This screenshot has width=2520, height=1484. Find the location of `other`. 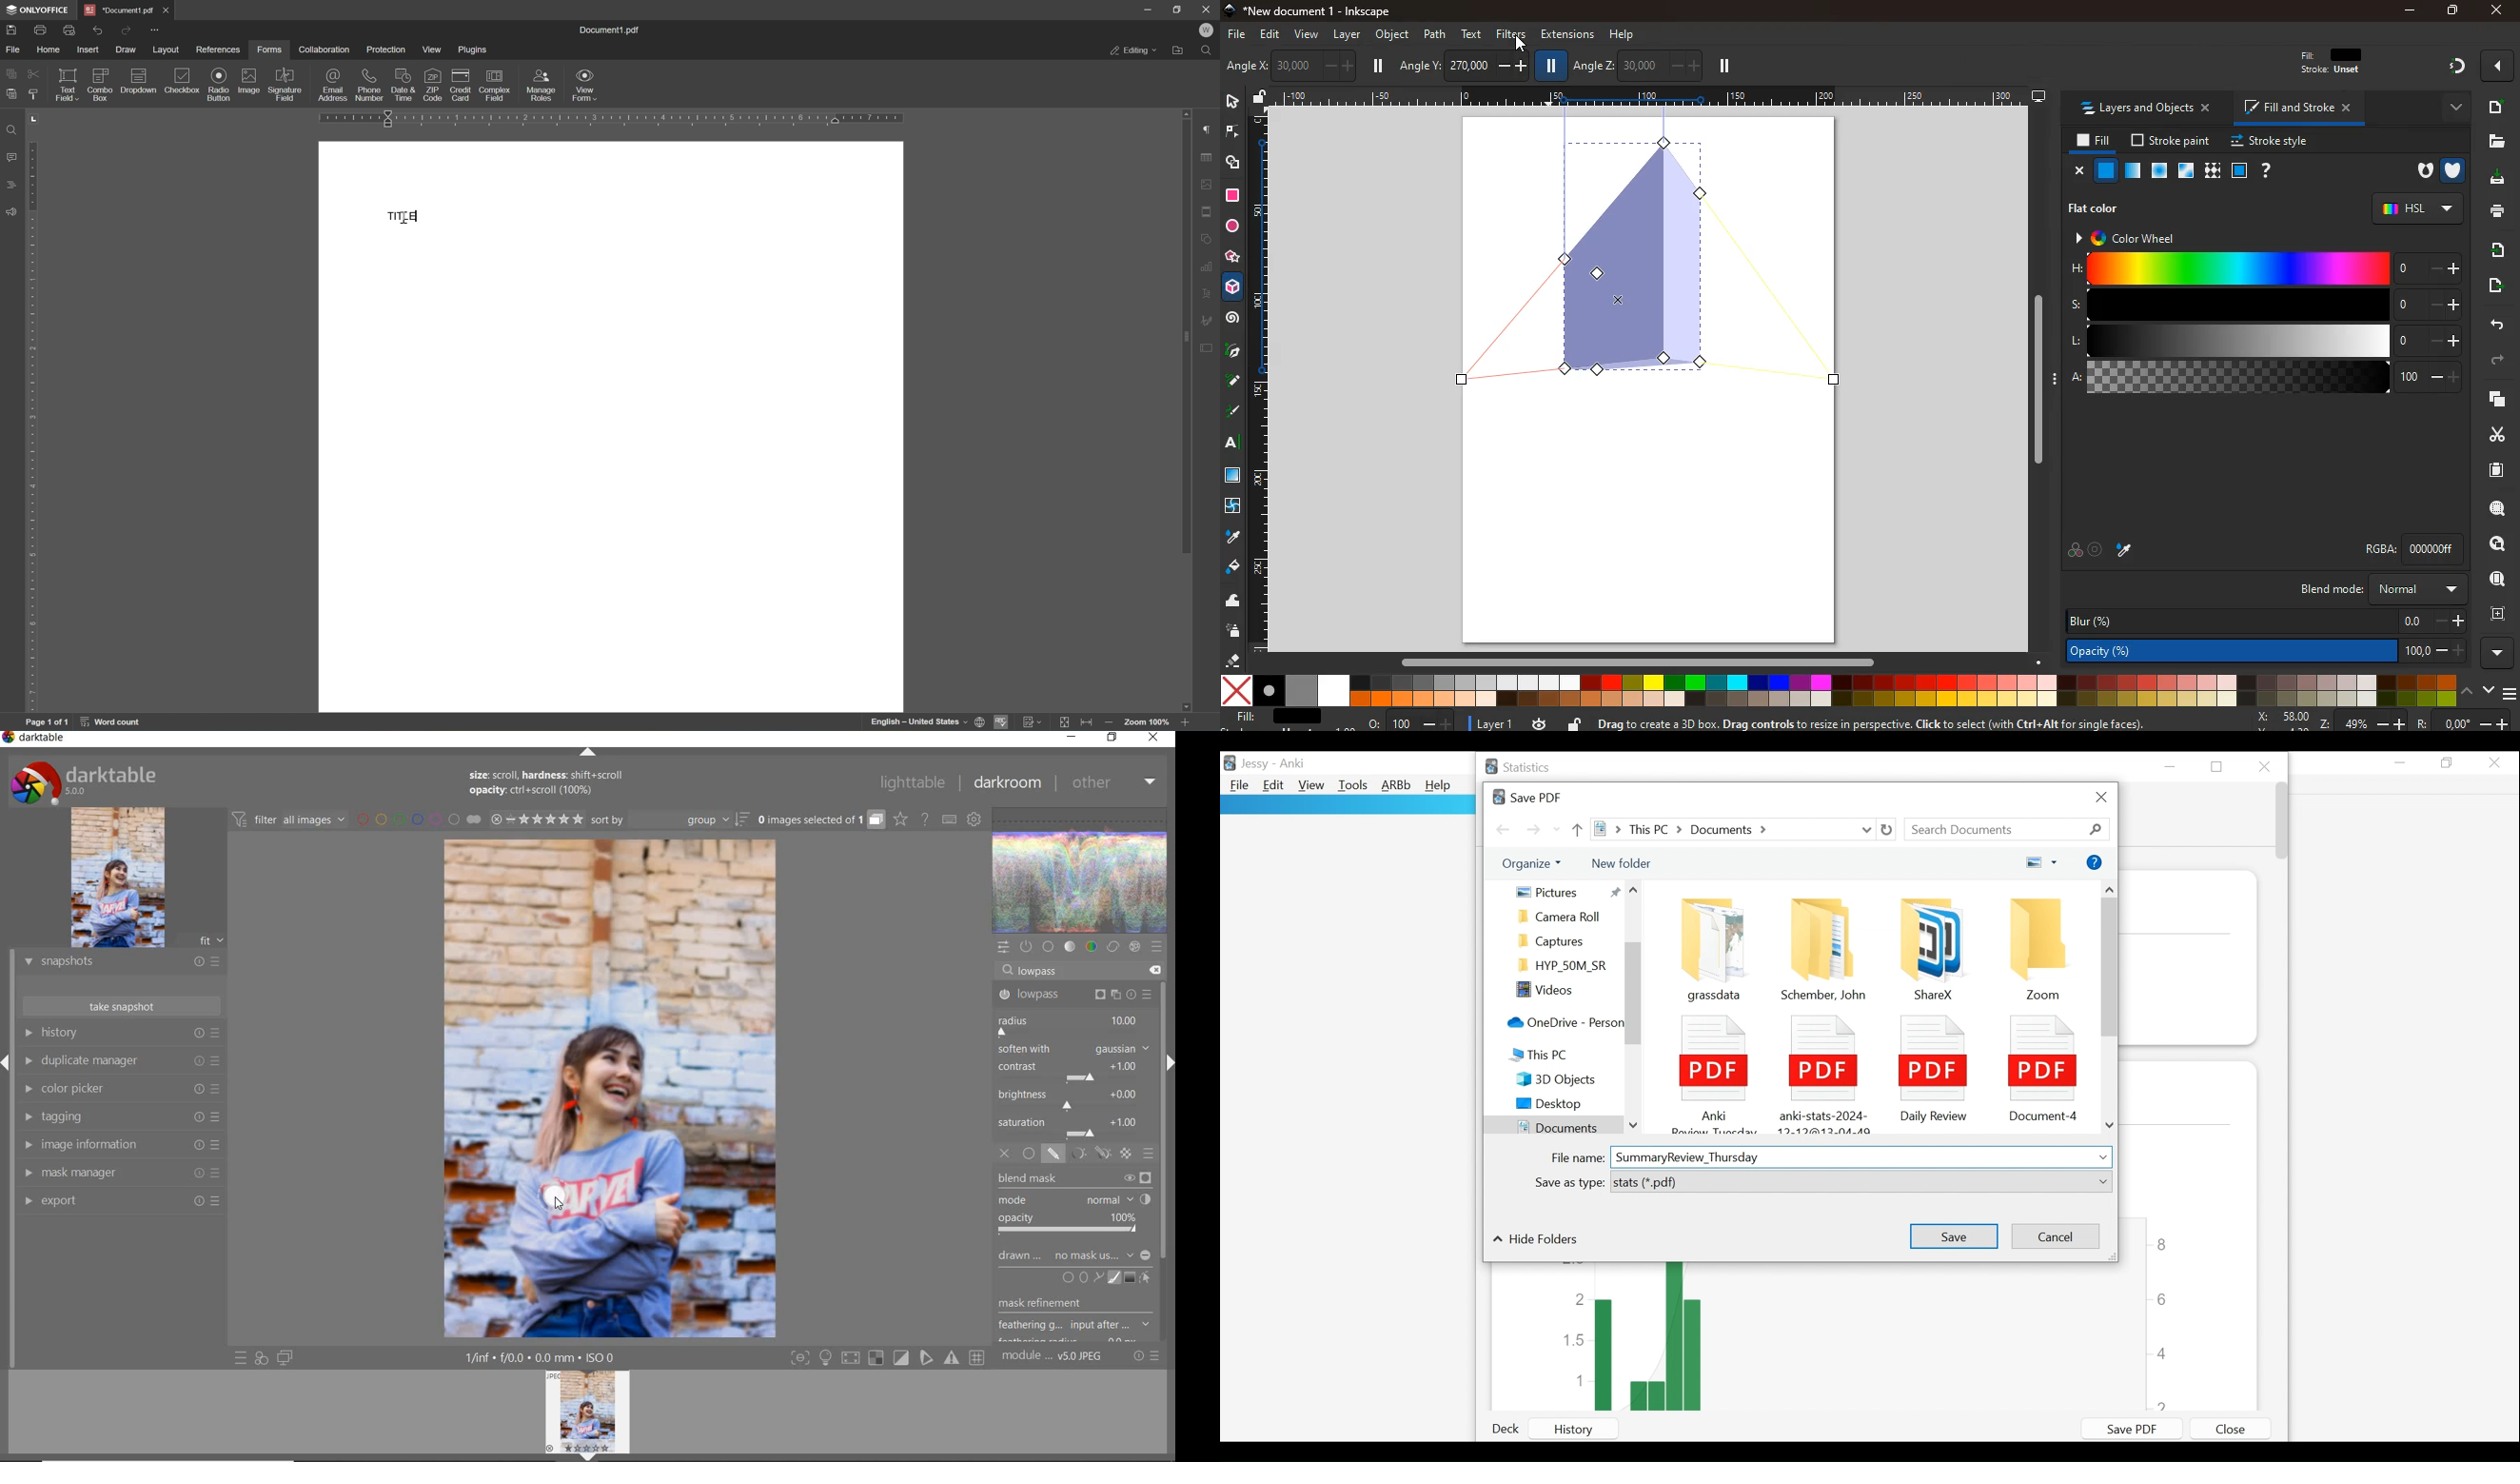

other is located at coordinates (1114, 786).